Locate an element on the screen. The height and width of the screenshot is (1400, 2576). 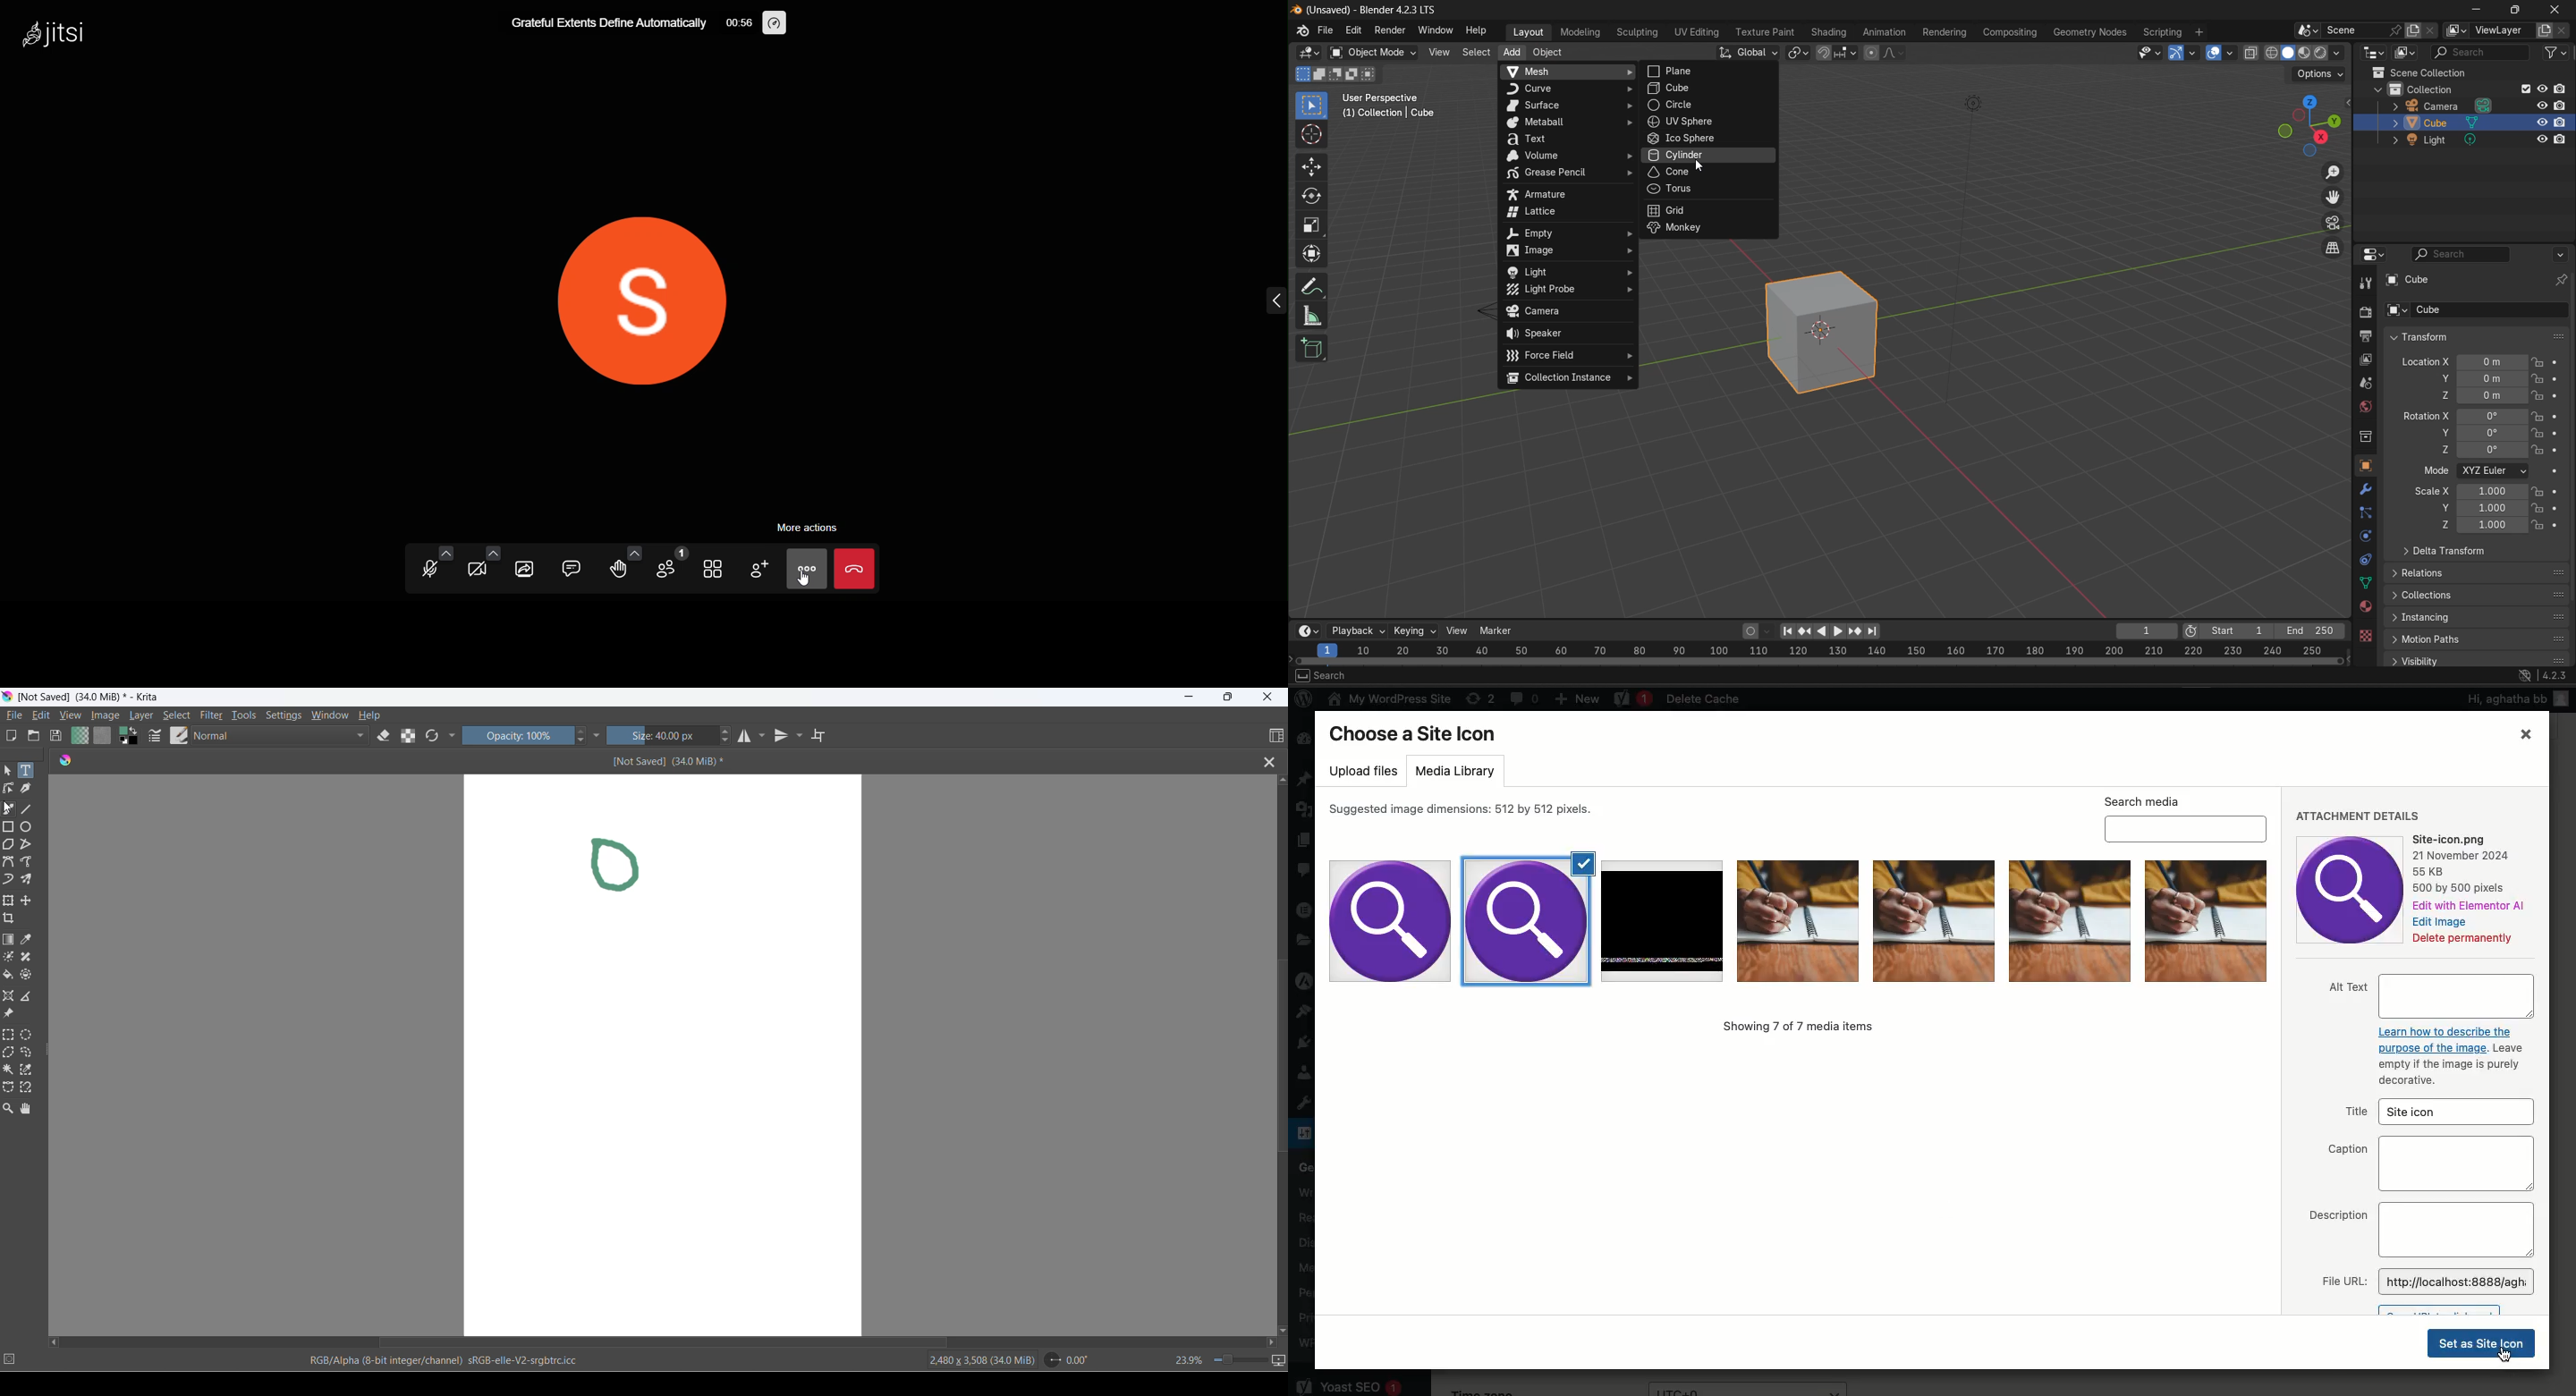
increase opacity button is located at coordinates (582, 730).